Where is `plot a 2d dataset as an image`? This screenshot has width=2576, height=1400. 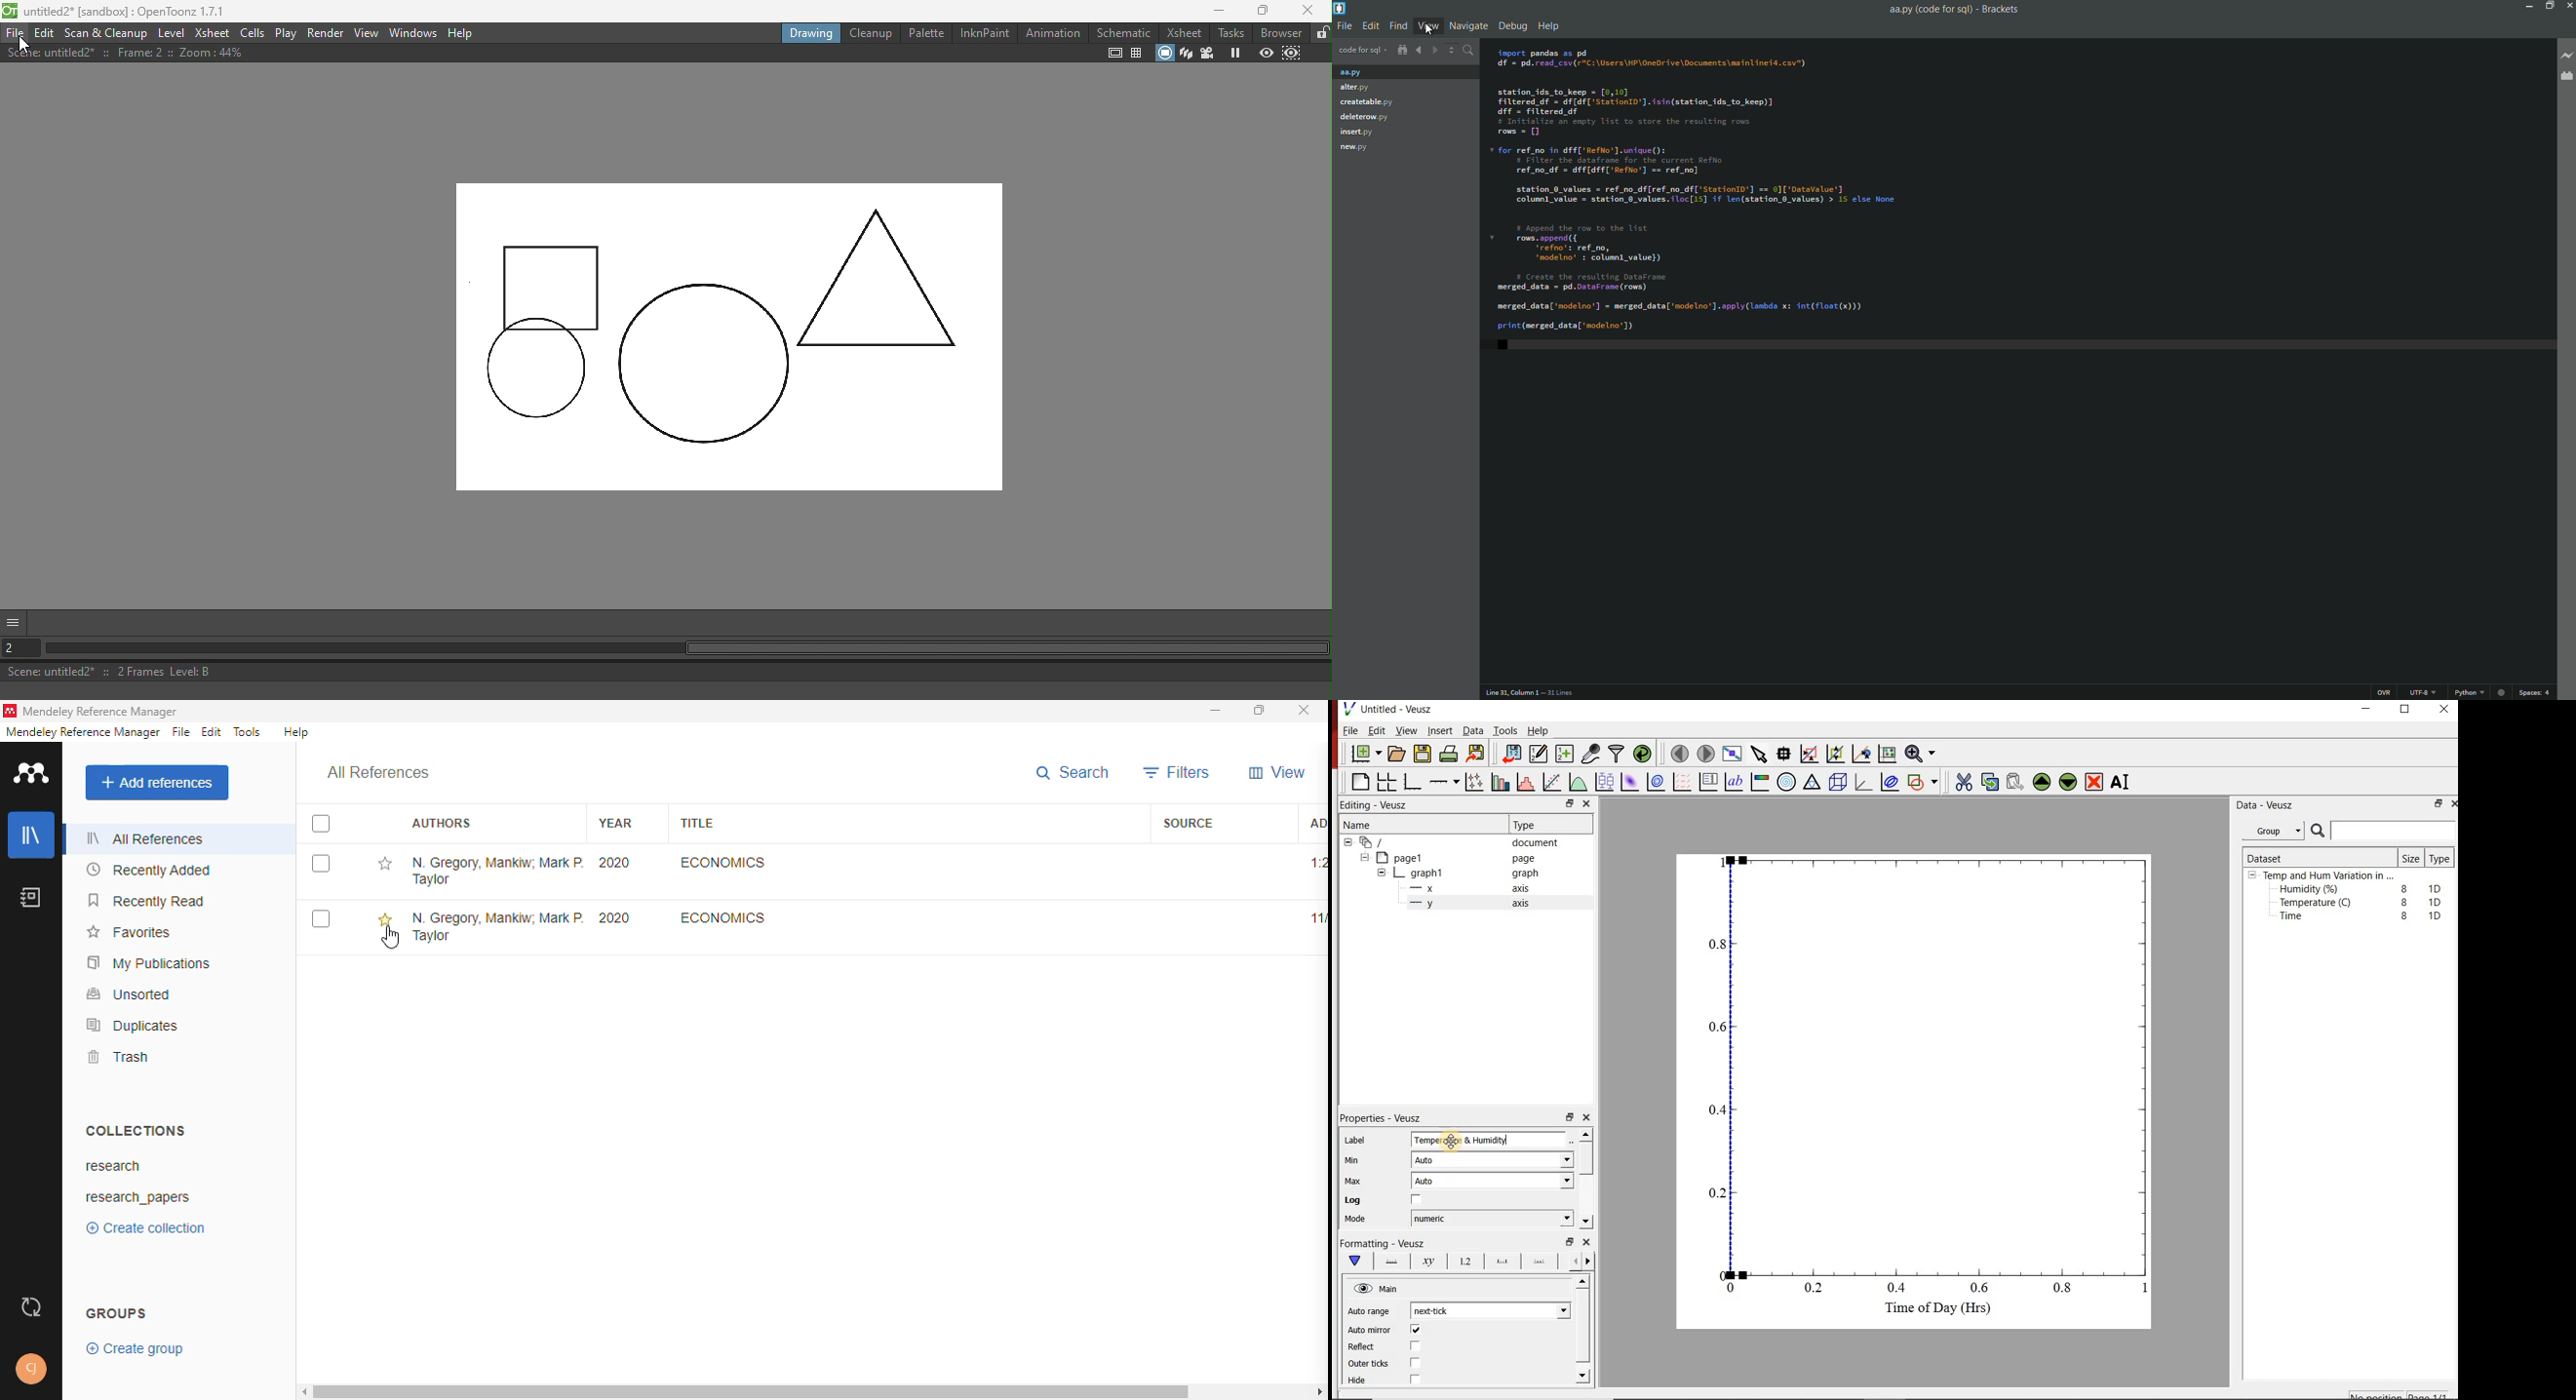
plot a 2d dataset as an image is located at coordinates (1630, 782).